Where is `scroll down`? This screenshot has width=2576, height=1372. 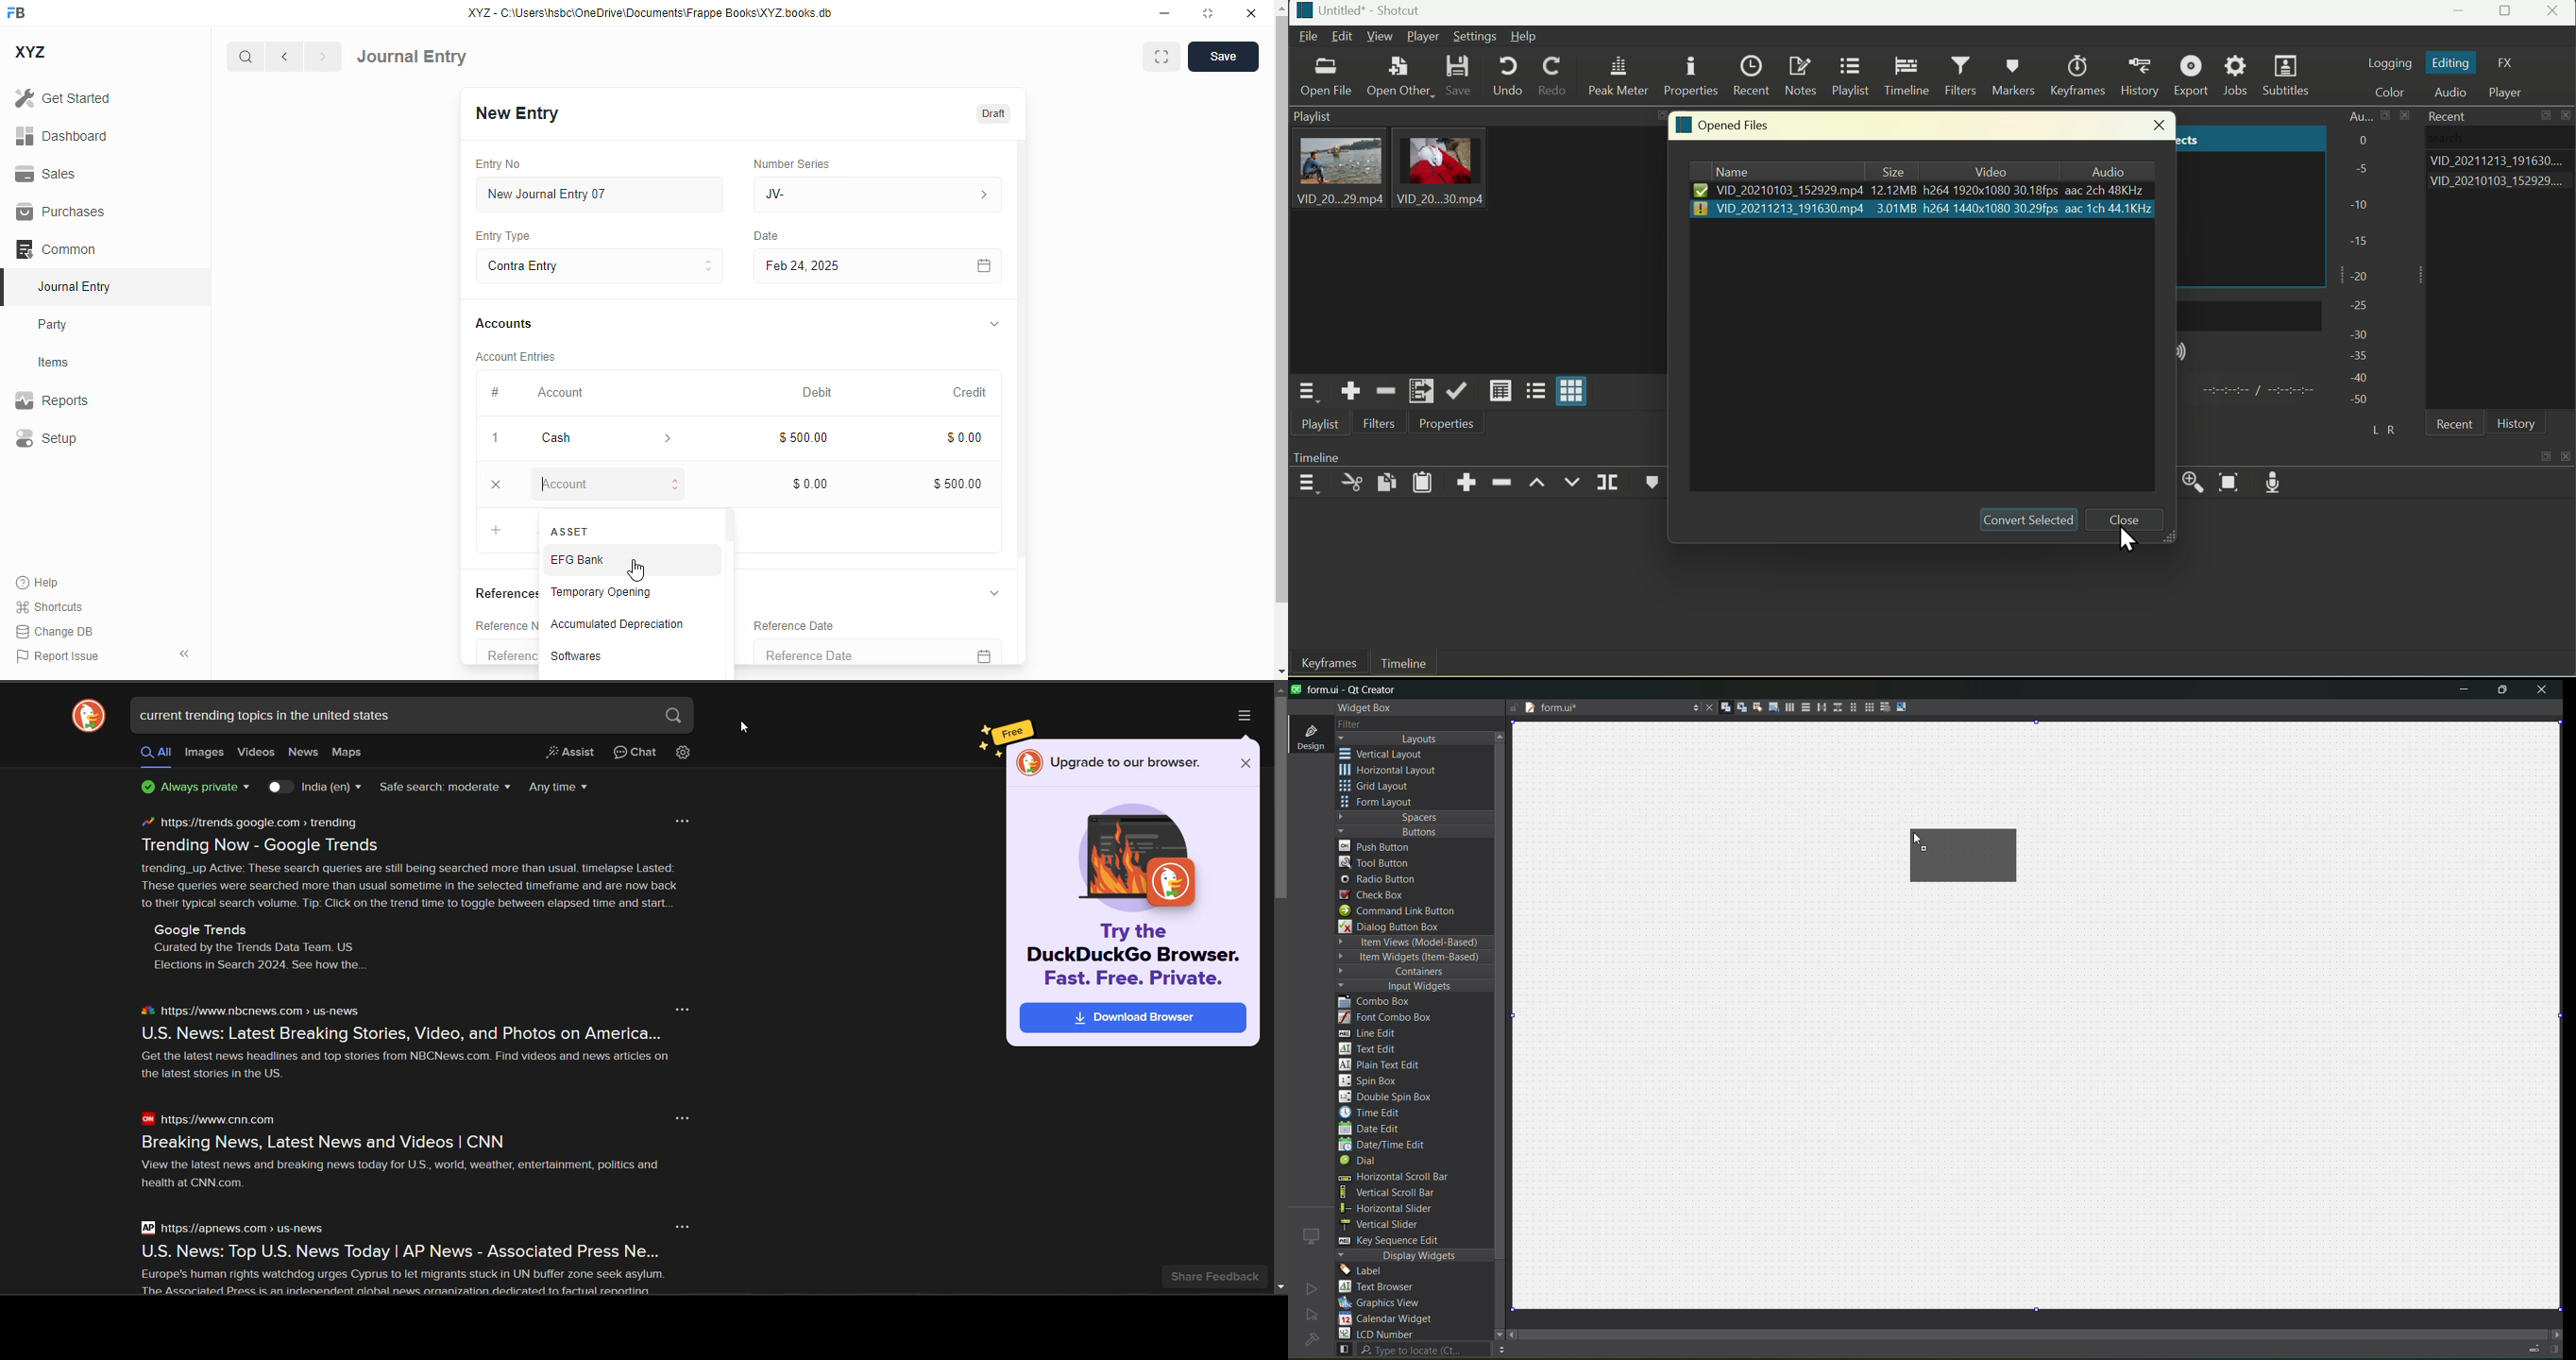
scroll down is located at coordinates (1281, 672).